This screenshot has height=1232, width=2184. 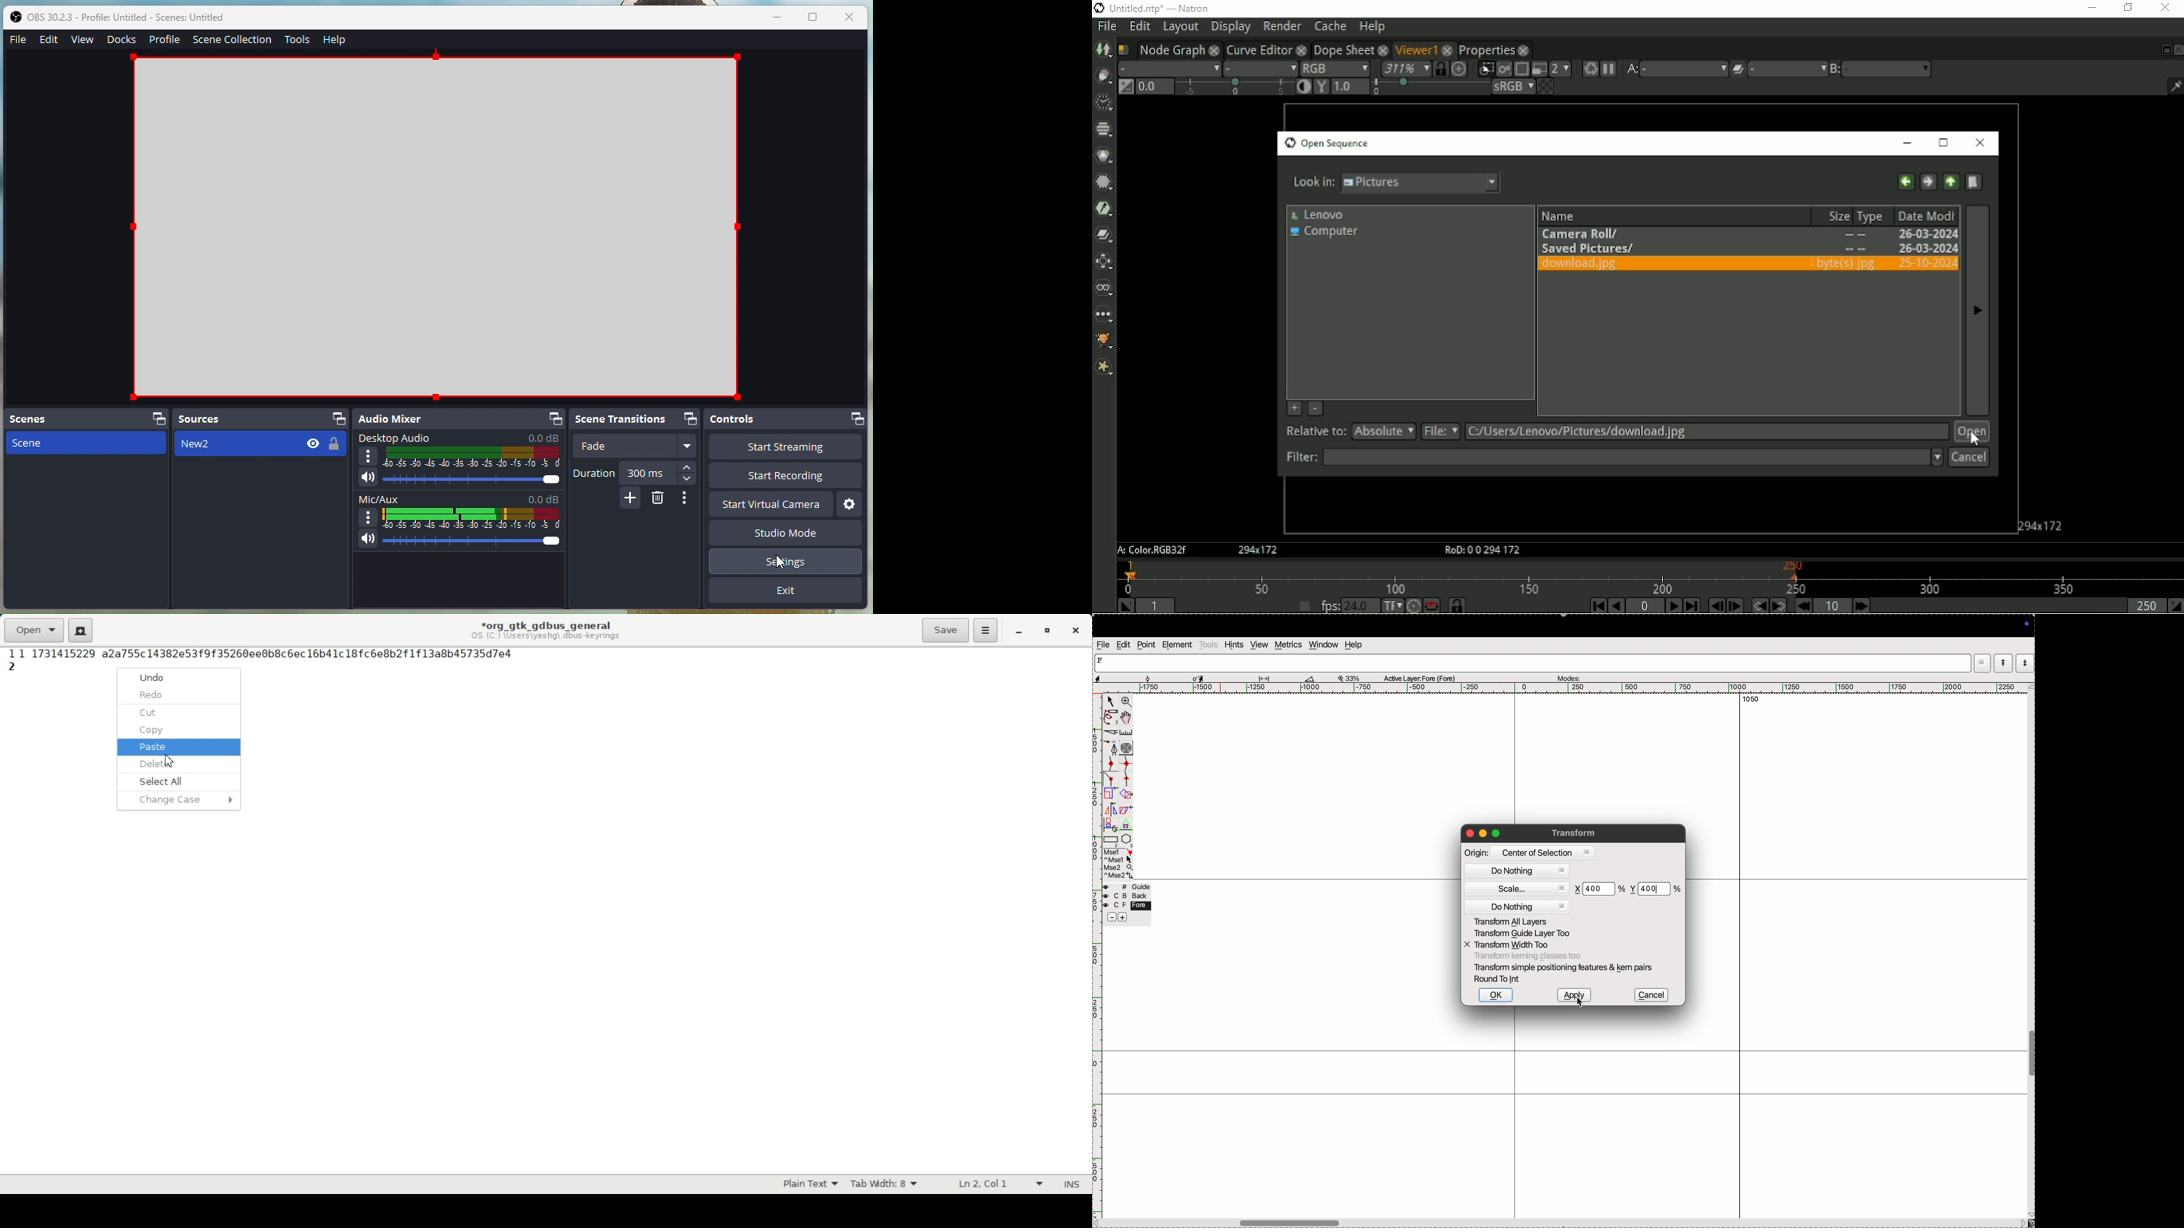 What do you see at coordinates (546, 437) in the screenshot?
I see `0.0 dB` at bounding box center [546, 437].